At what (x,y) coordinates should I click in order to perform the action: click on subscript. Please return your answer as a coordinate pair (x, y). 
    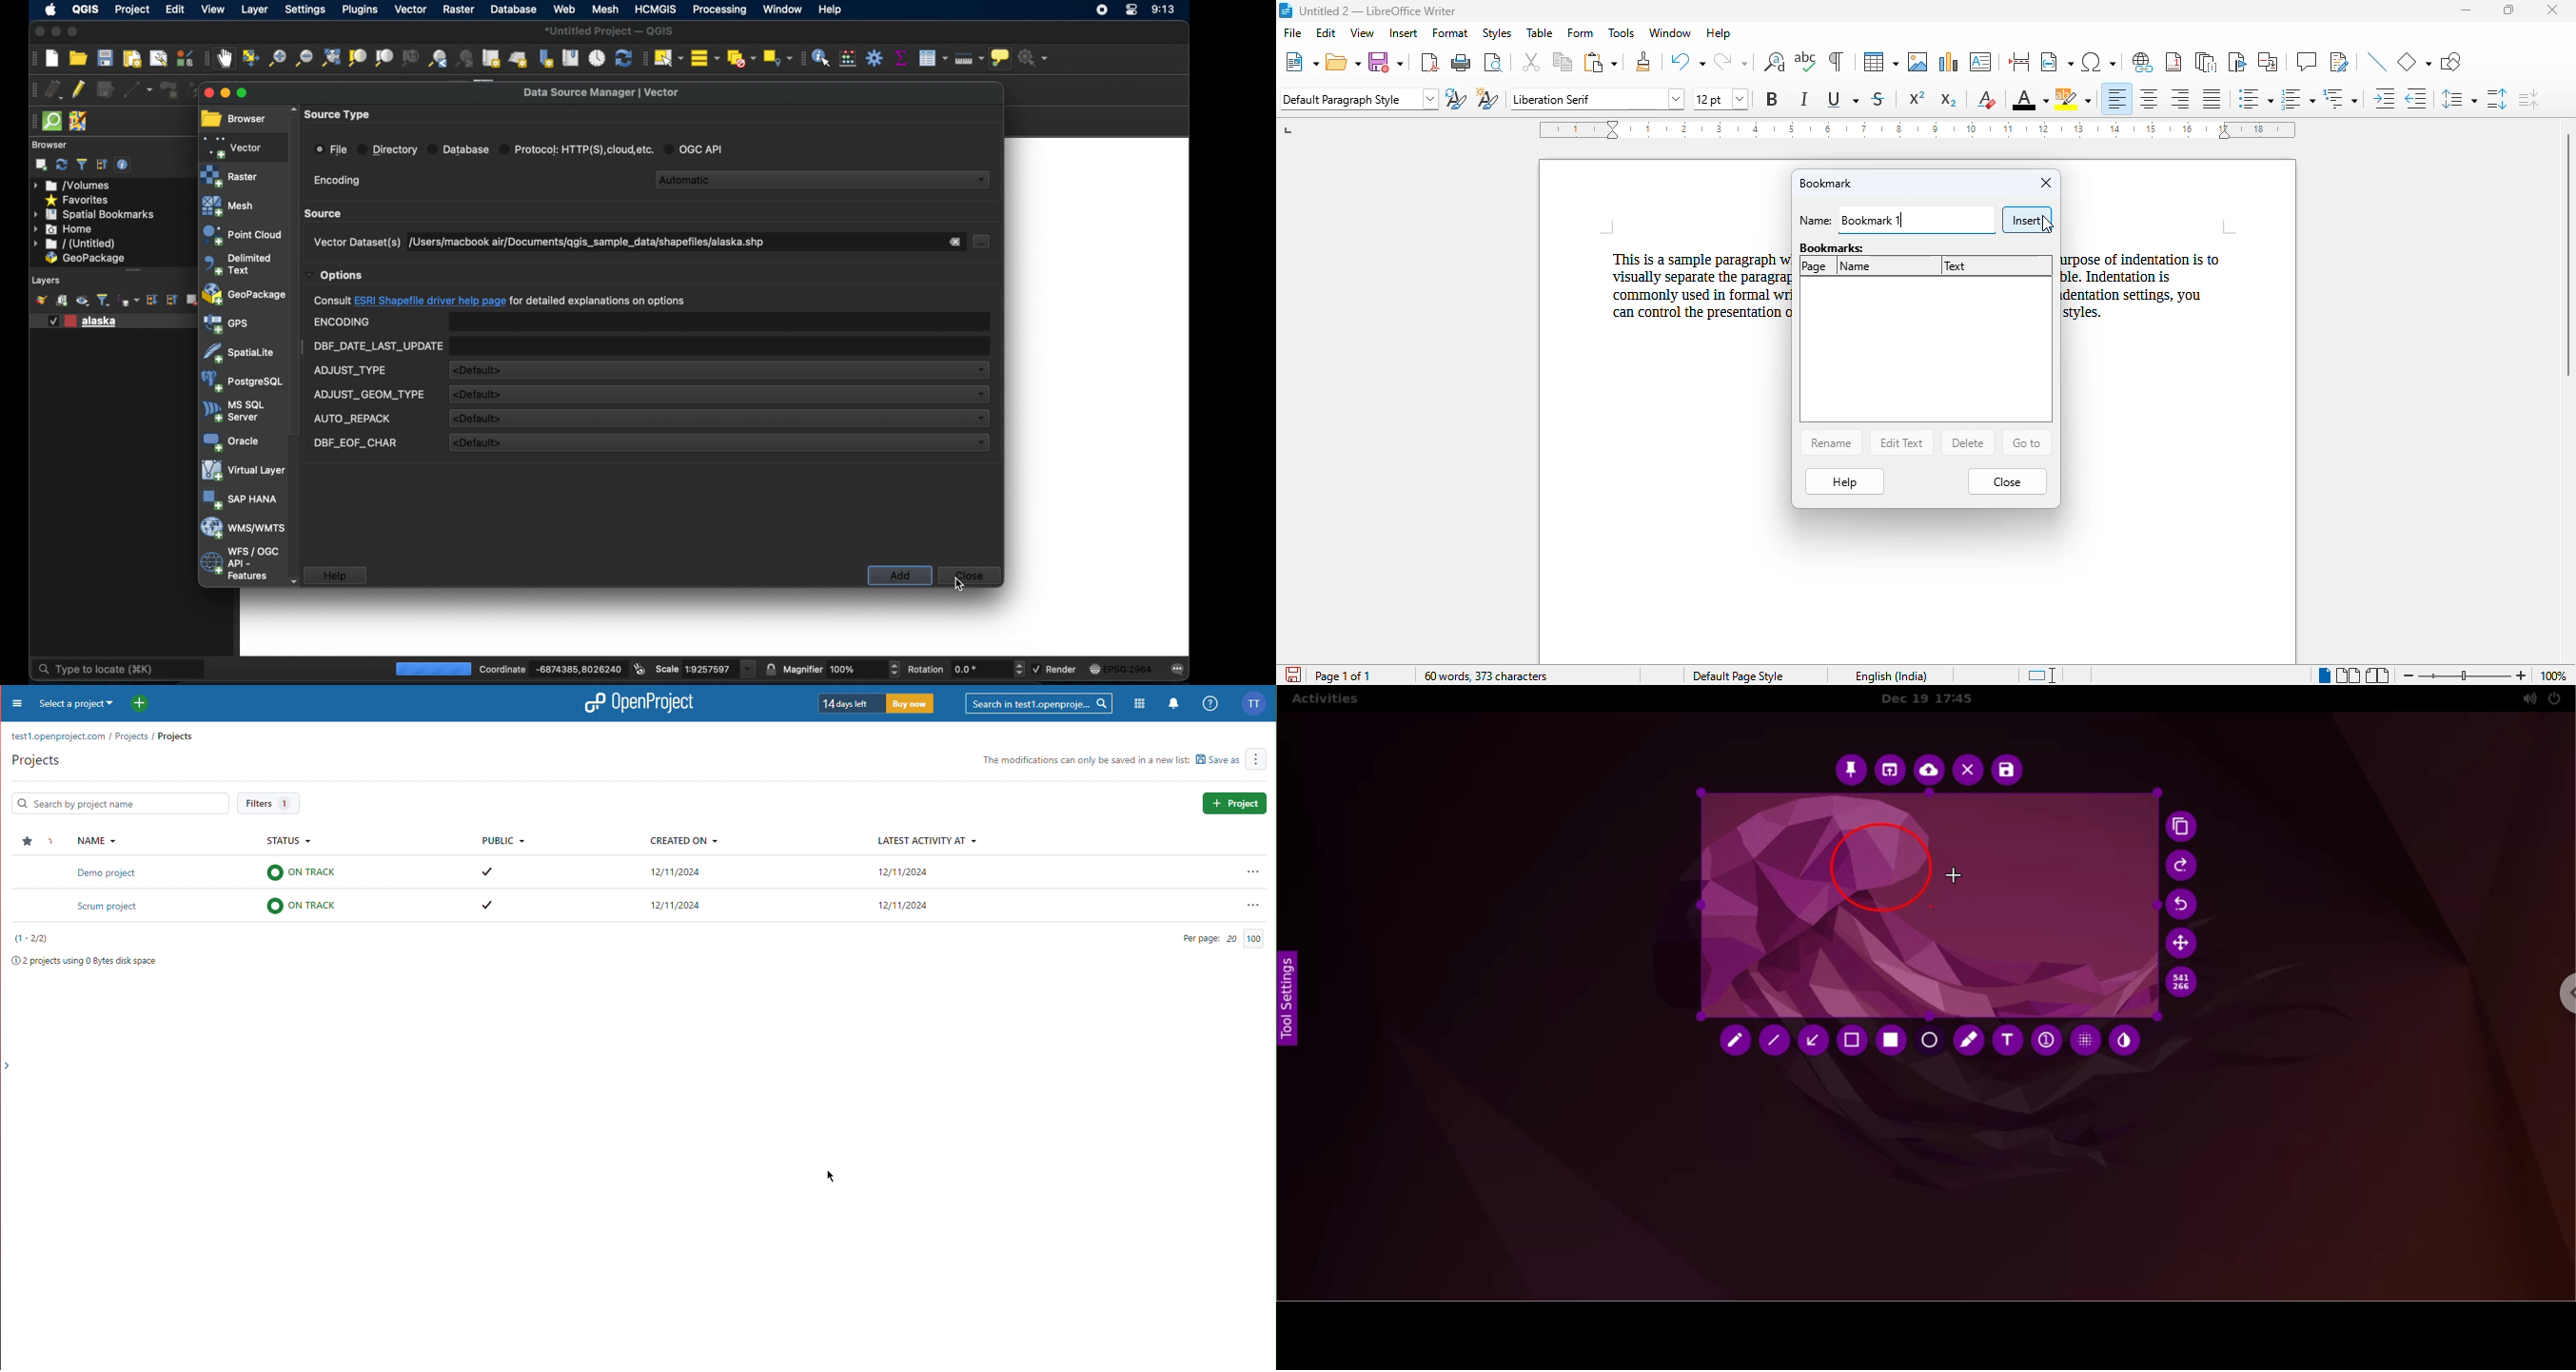
    Looking at the image, I should click on (1949, 100).